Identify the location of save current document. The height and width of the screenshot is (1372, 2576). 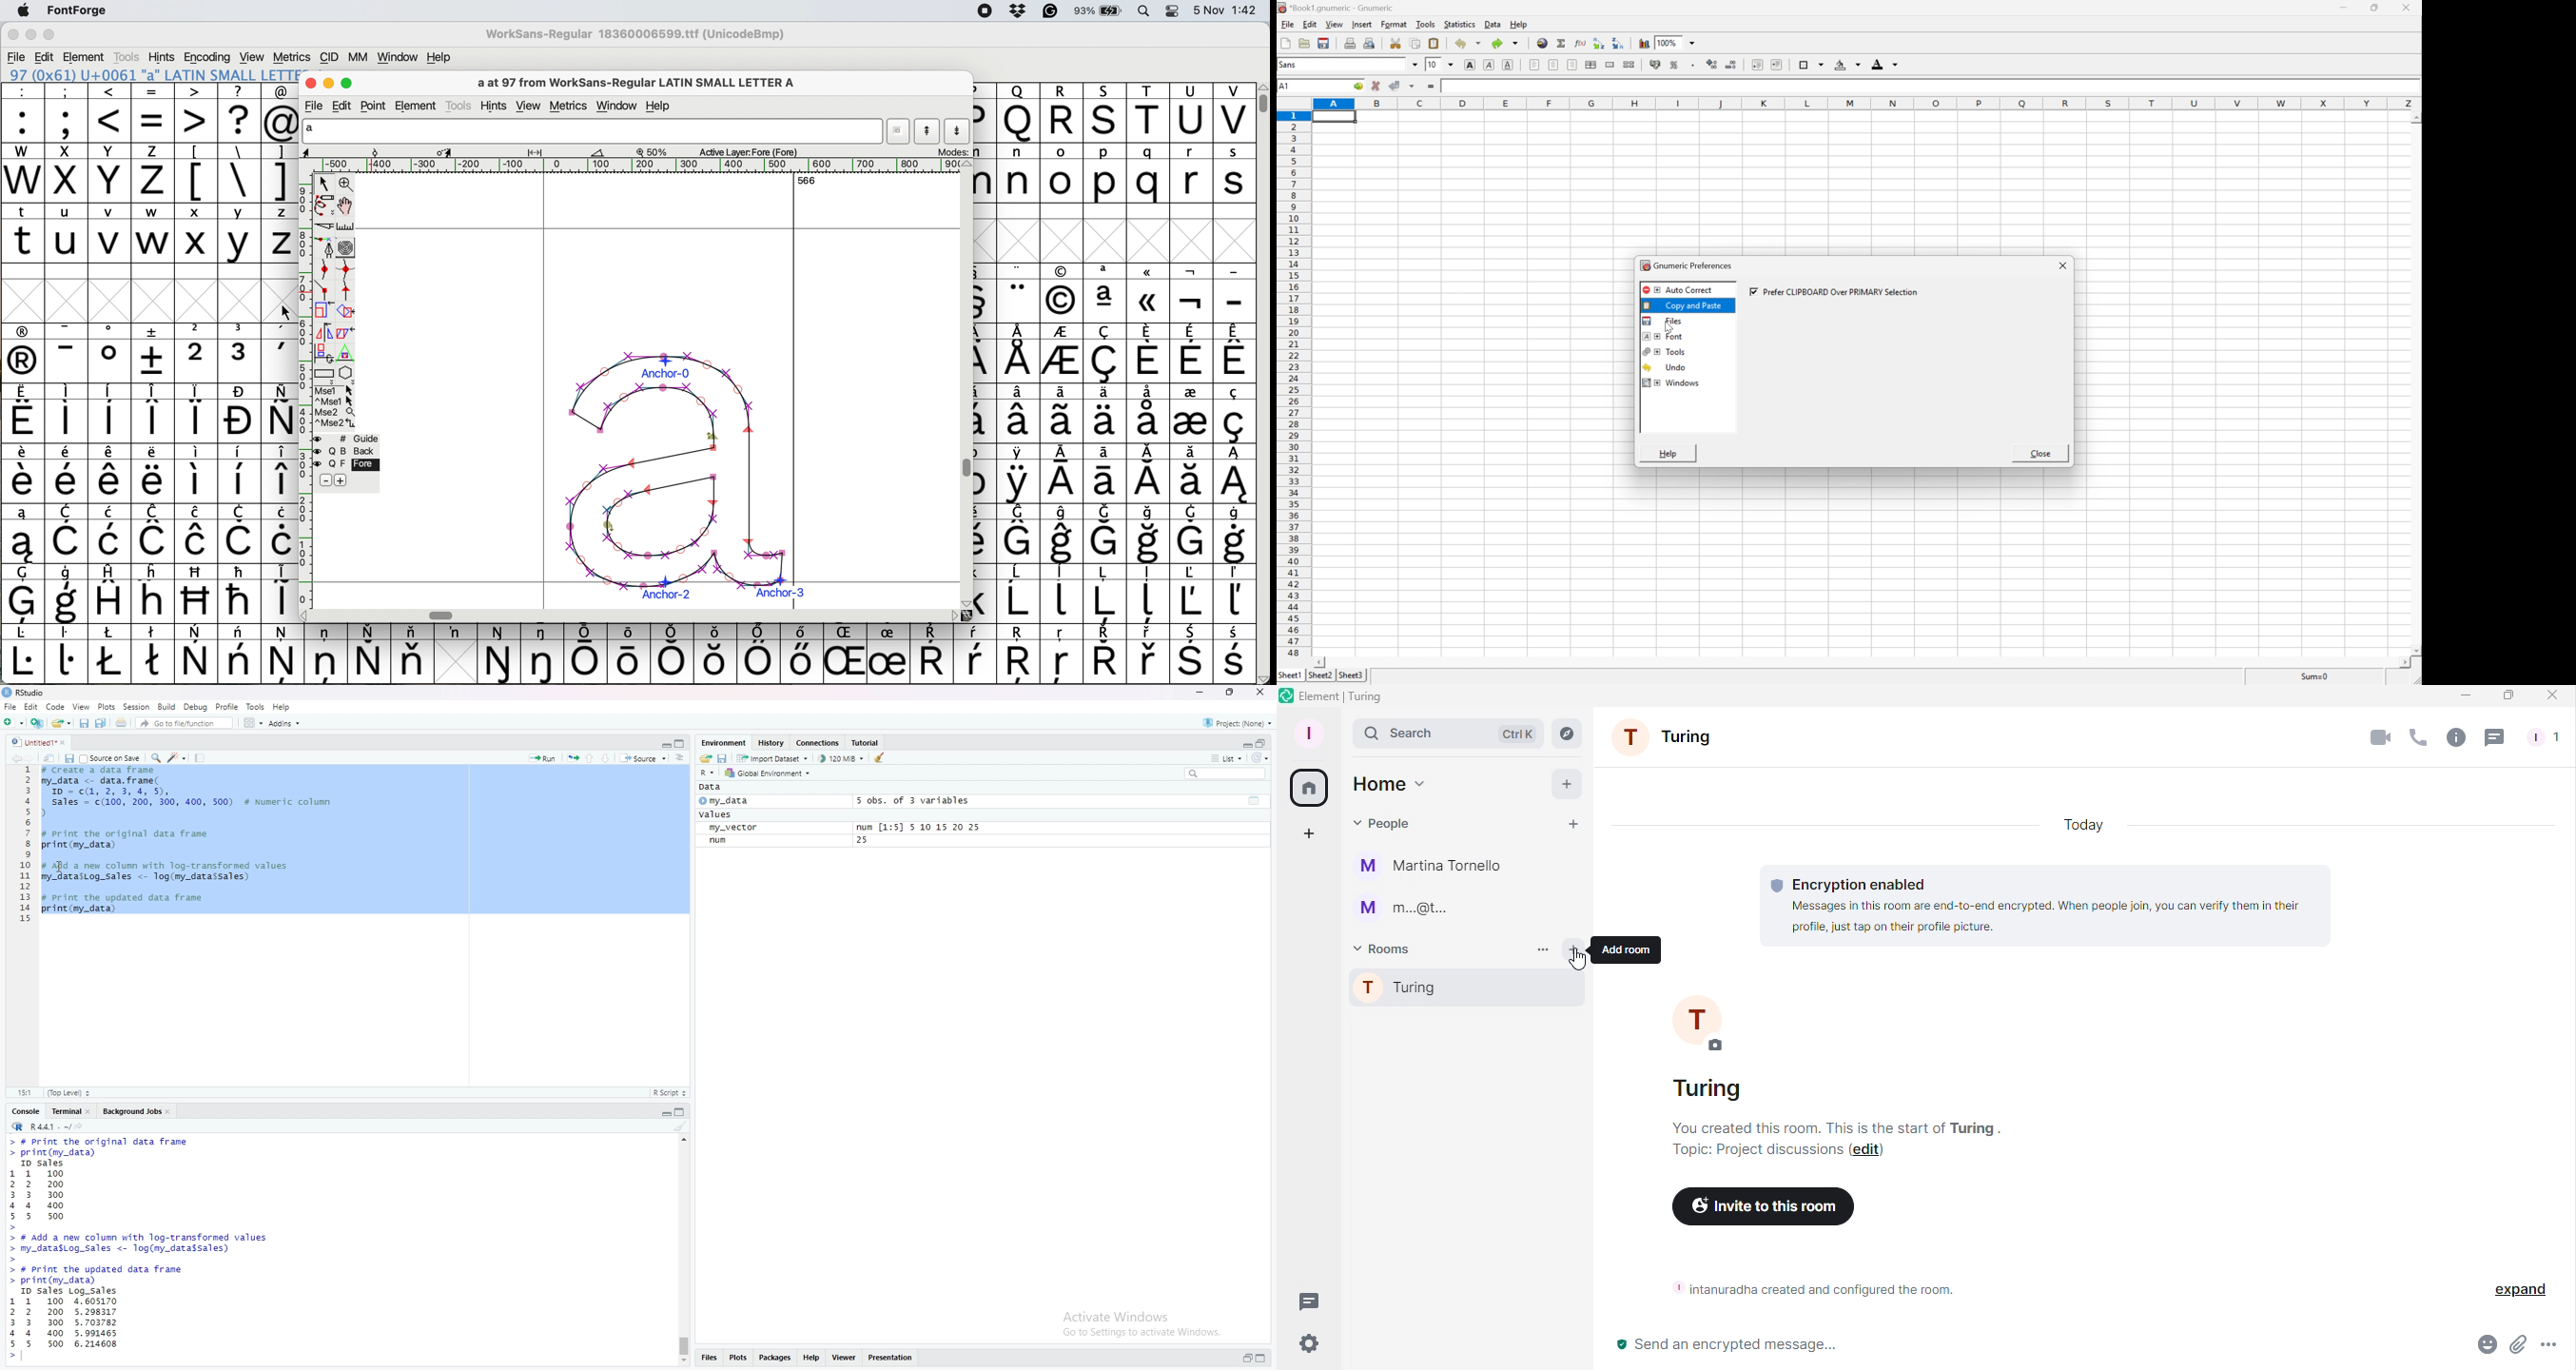
(70, 759).